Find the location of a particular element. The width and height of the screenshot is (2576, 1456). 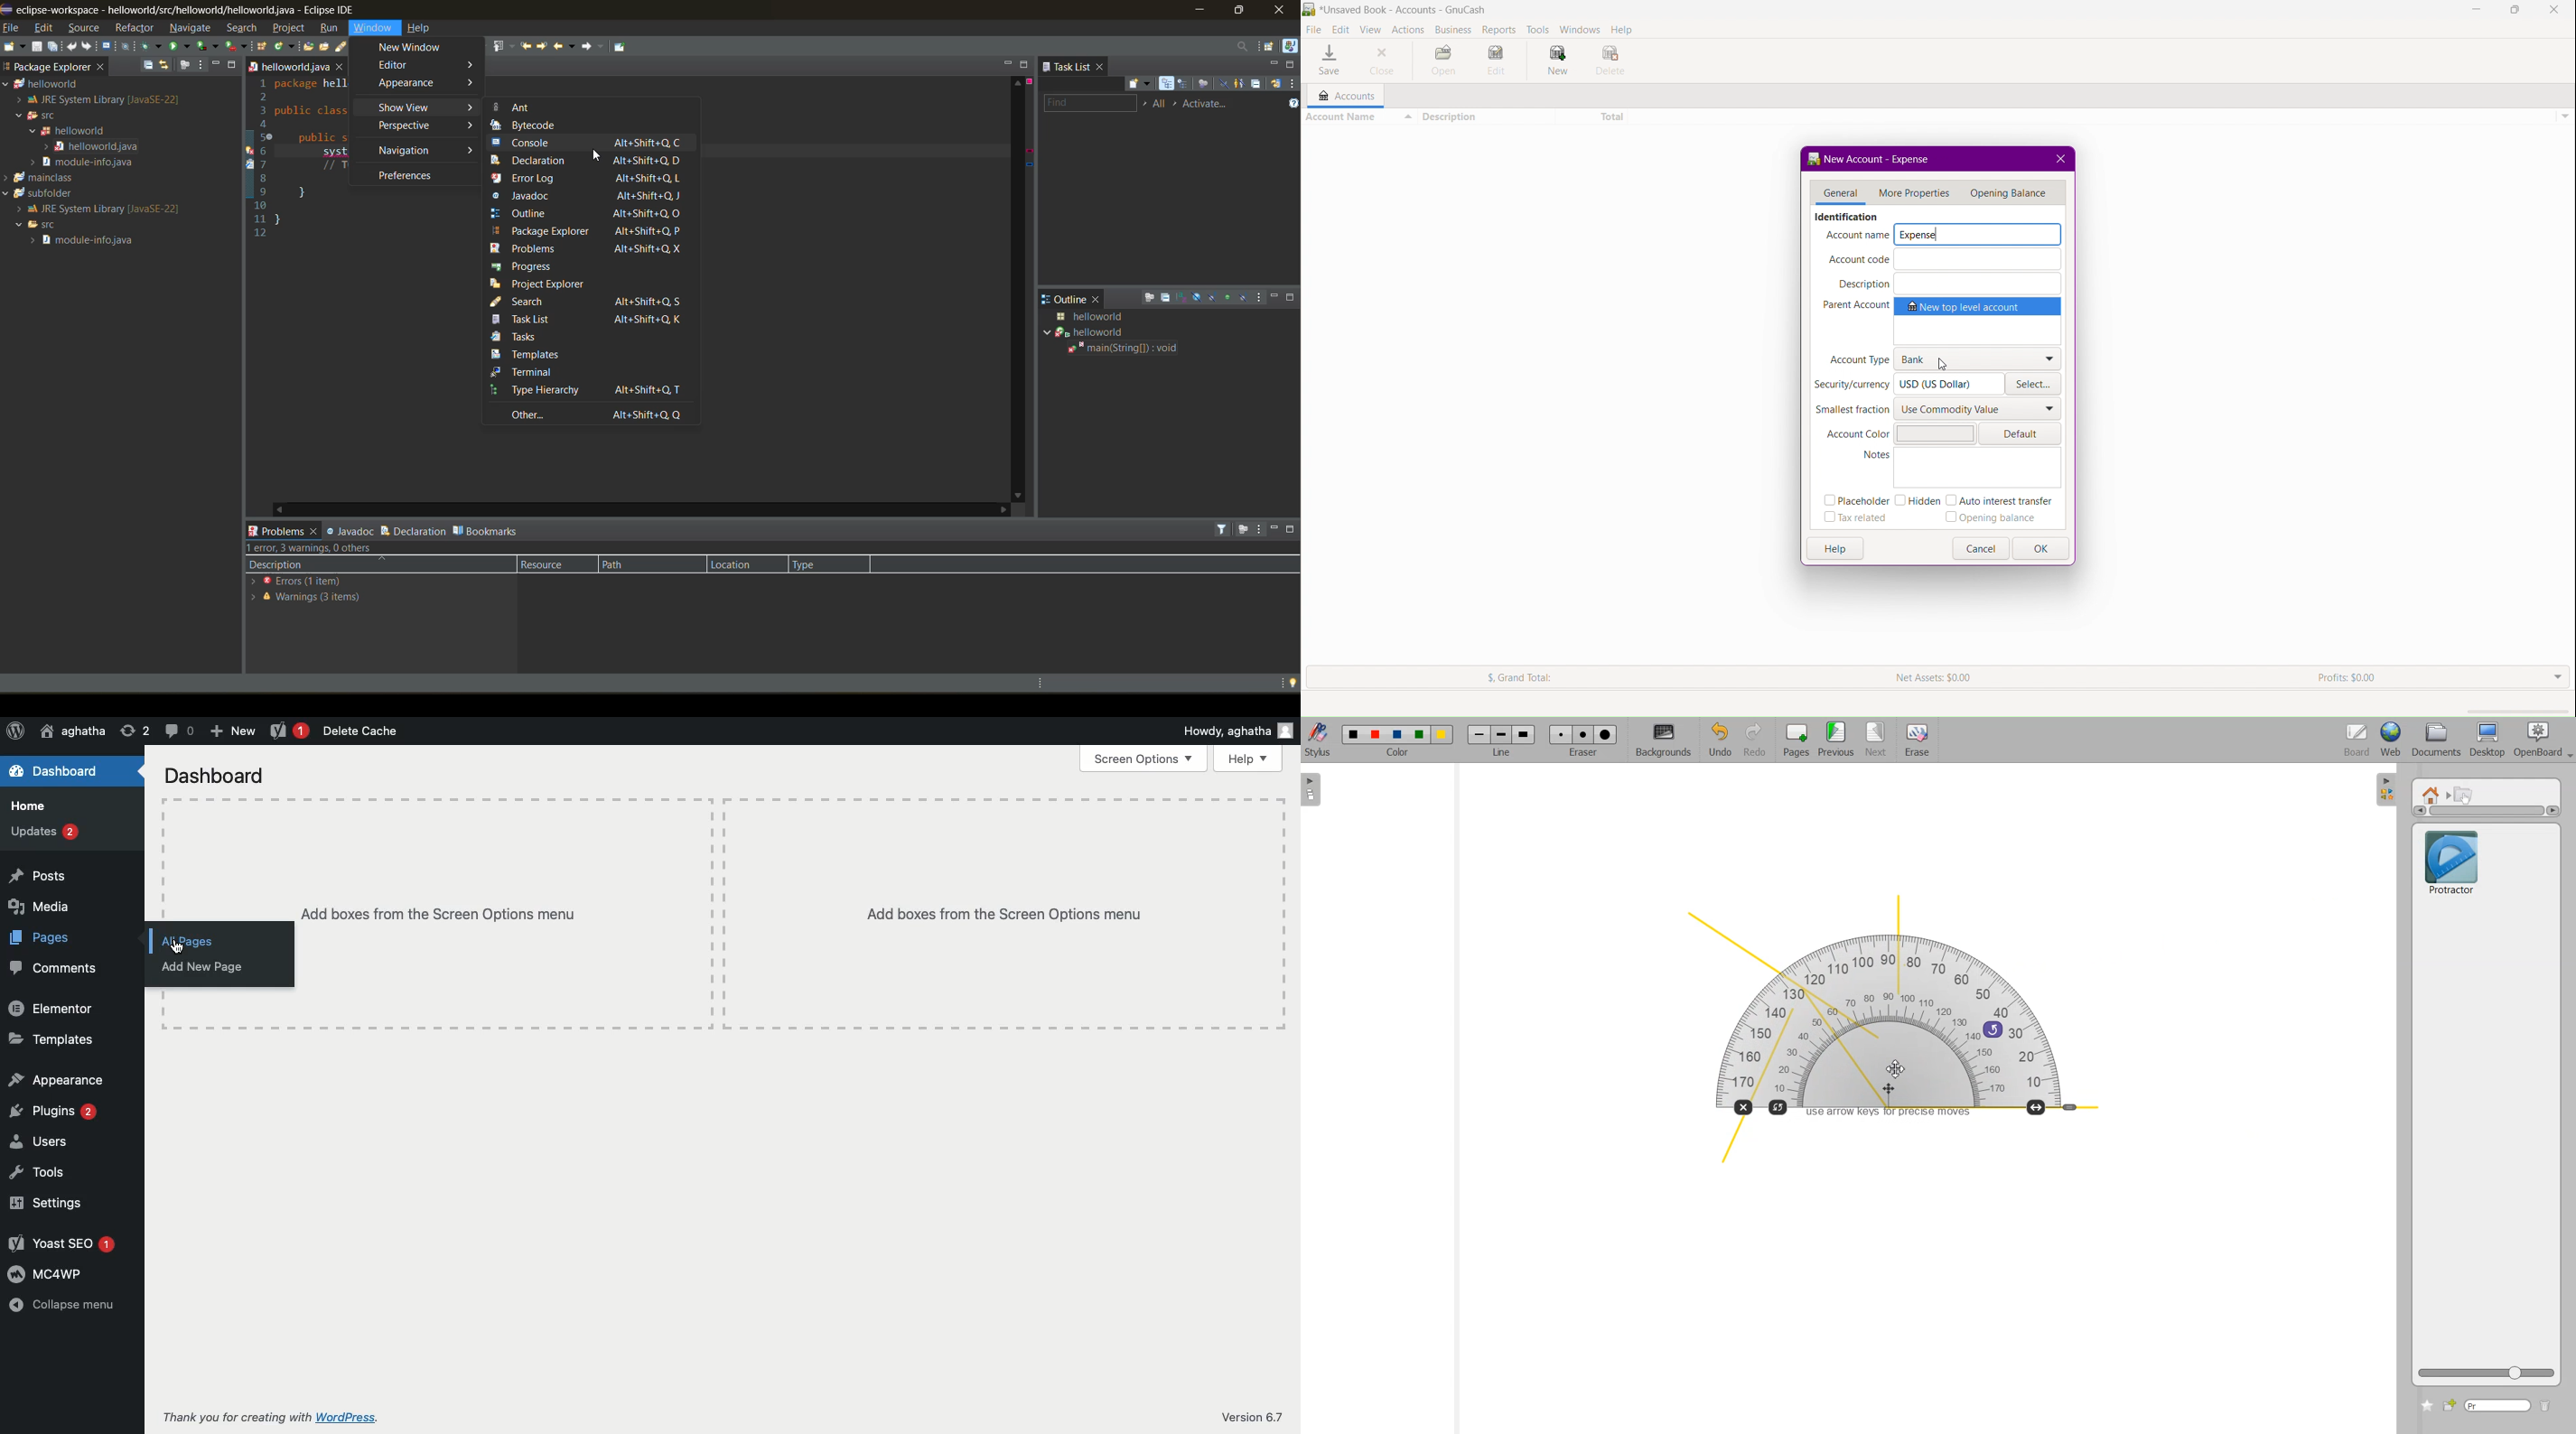

$. Grand Total is located at coordinates (1503, 677).